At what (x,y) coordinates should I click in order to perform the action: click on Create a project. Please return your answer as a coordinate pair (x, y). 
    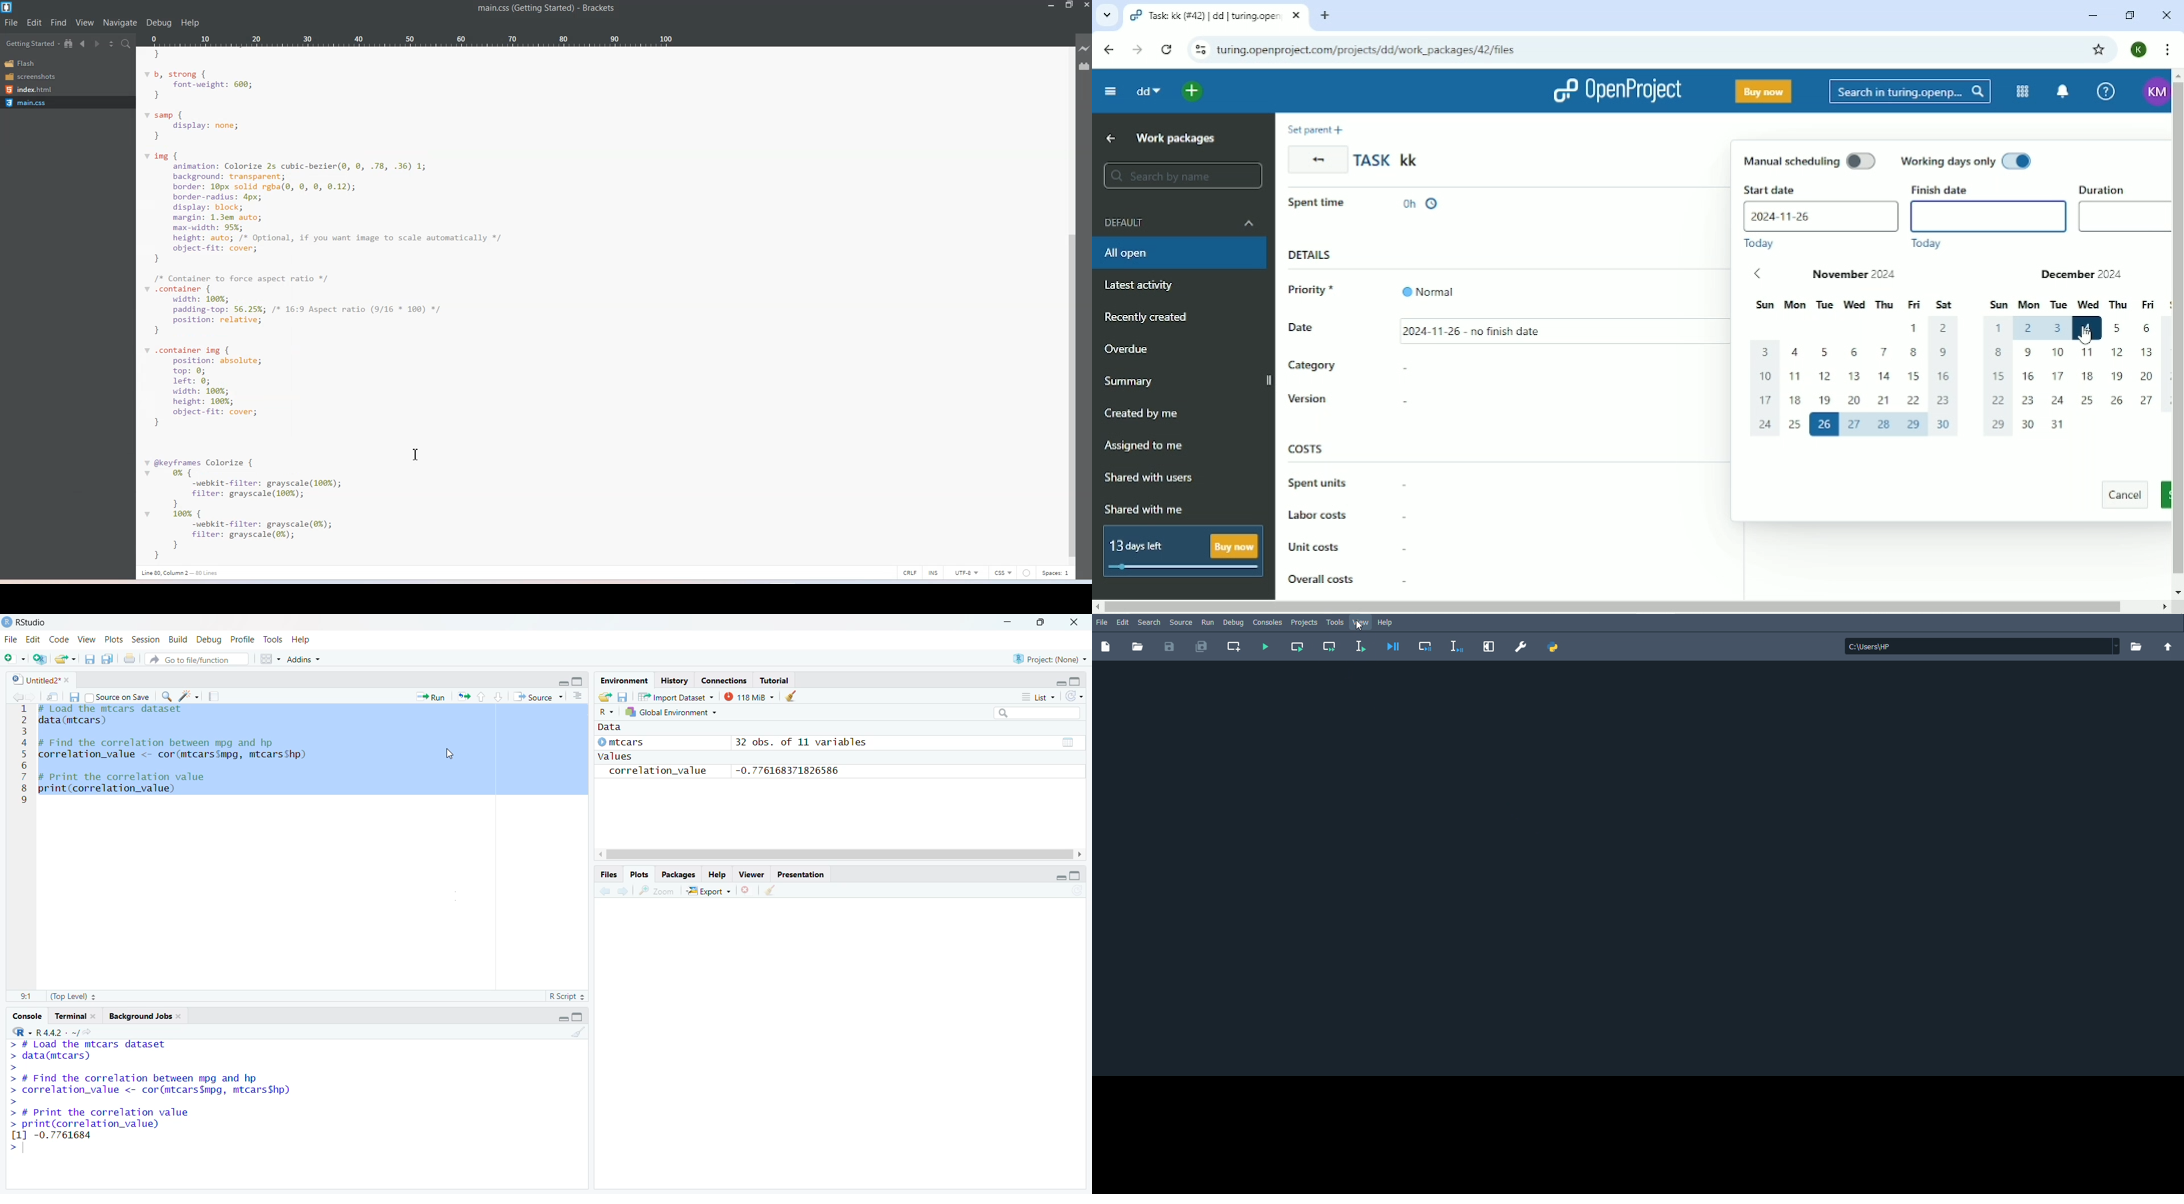
    Looking at the image, I should click on (40, 660).